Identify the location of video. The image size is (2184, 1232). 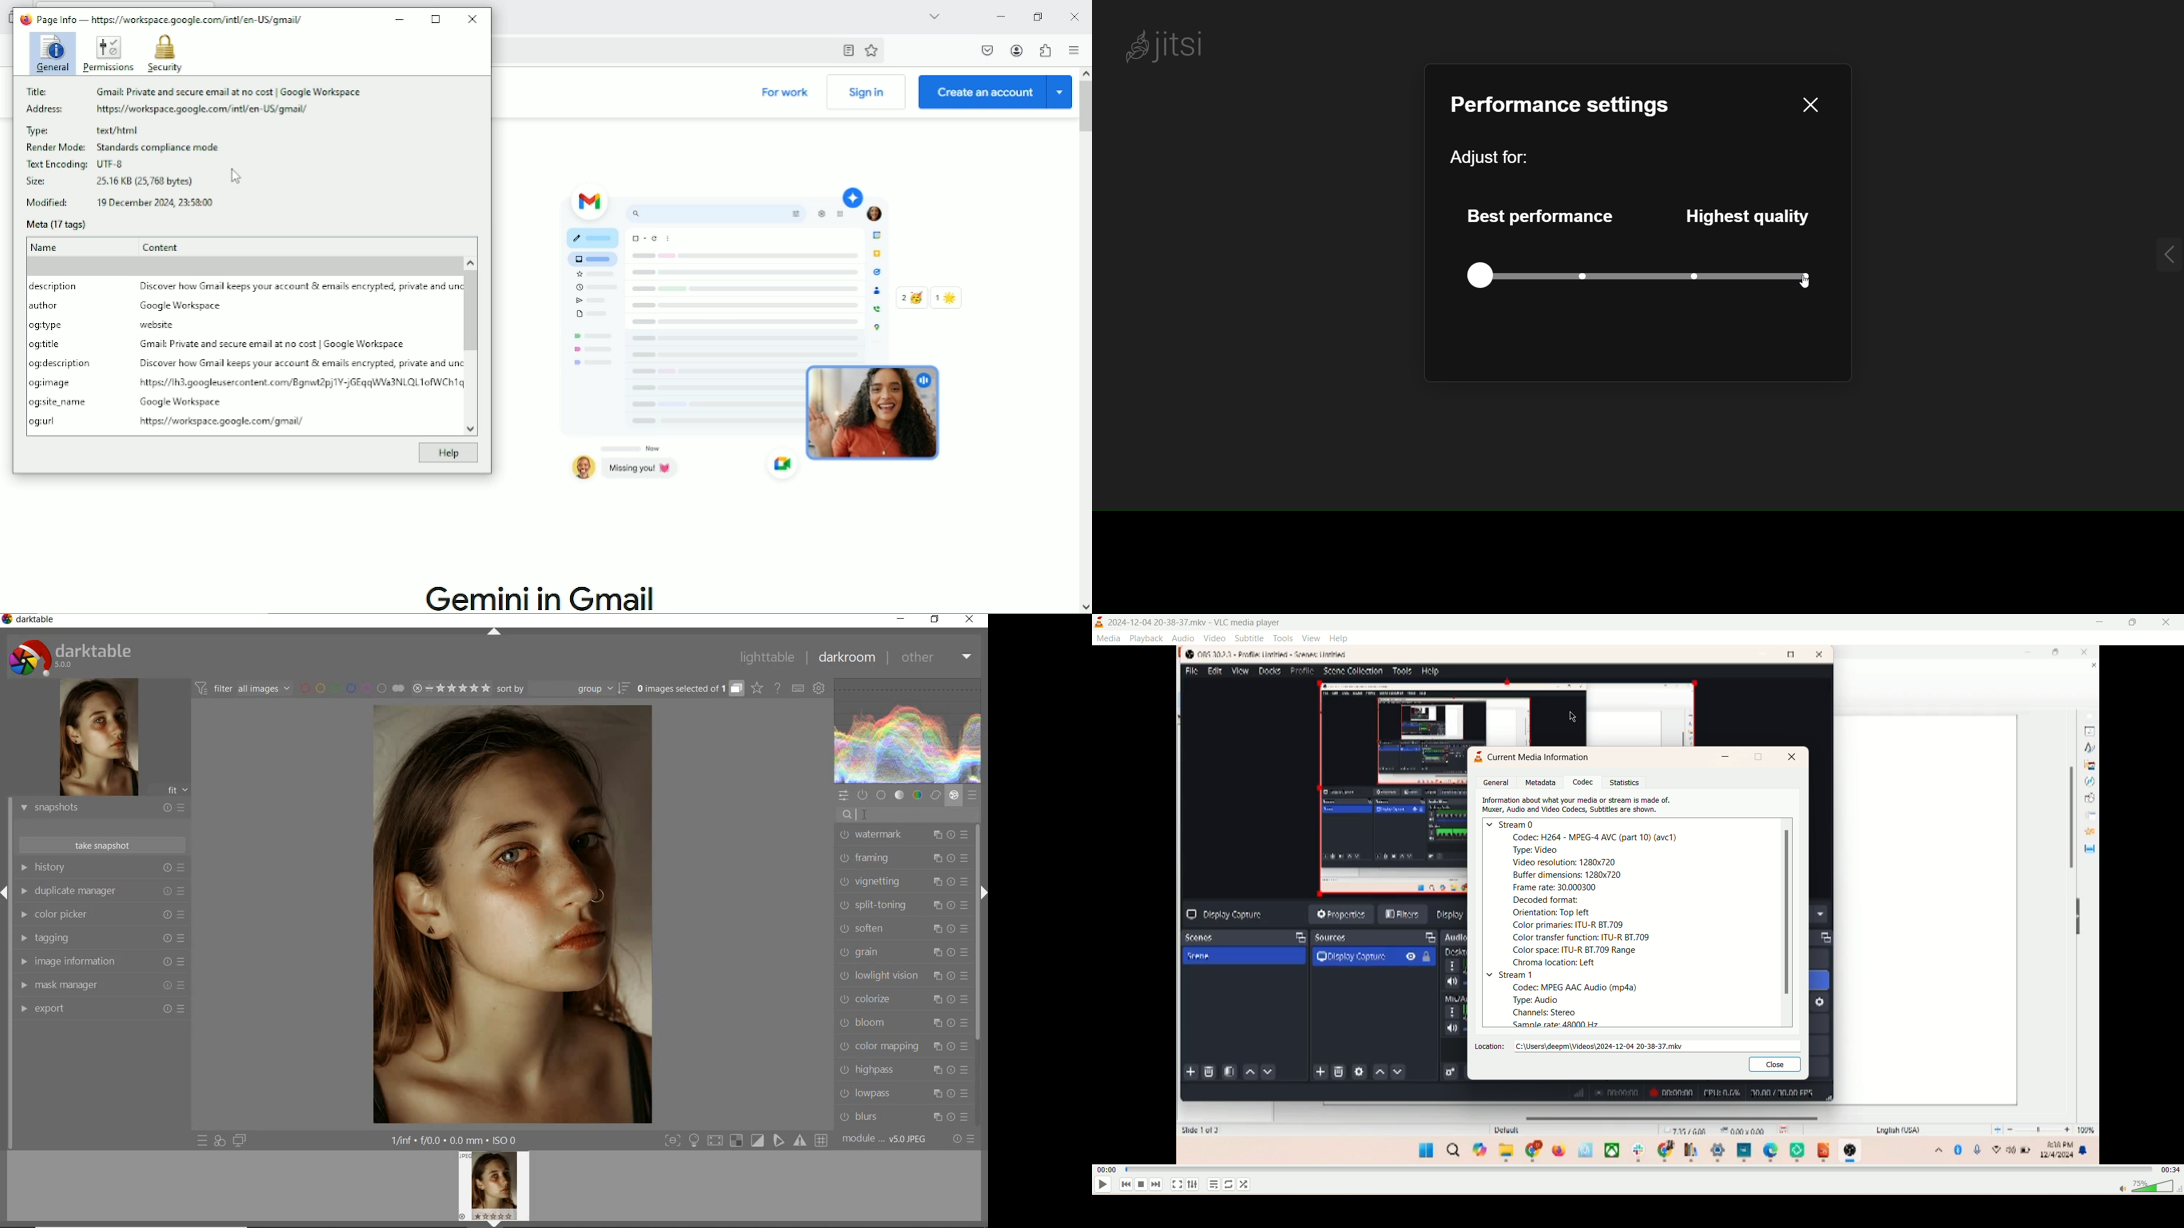
(1215, 638).